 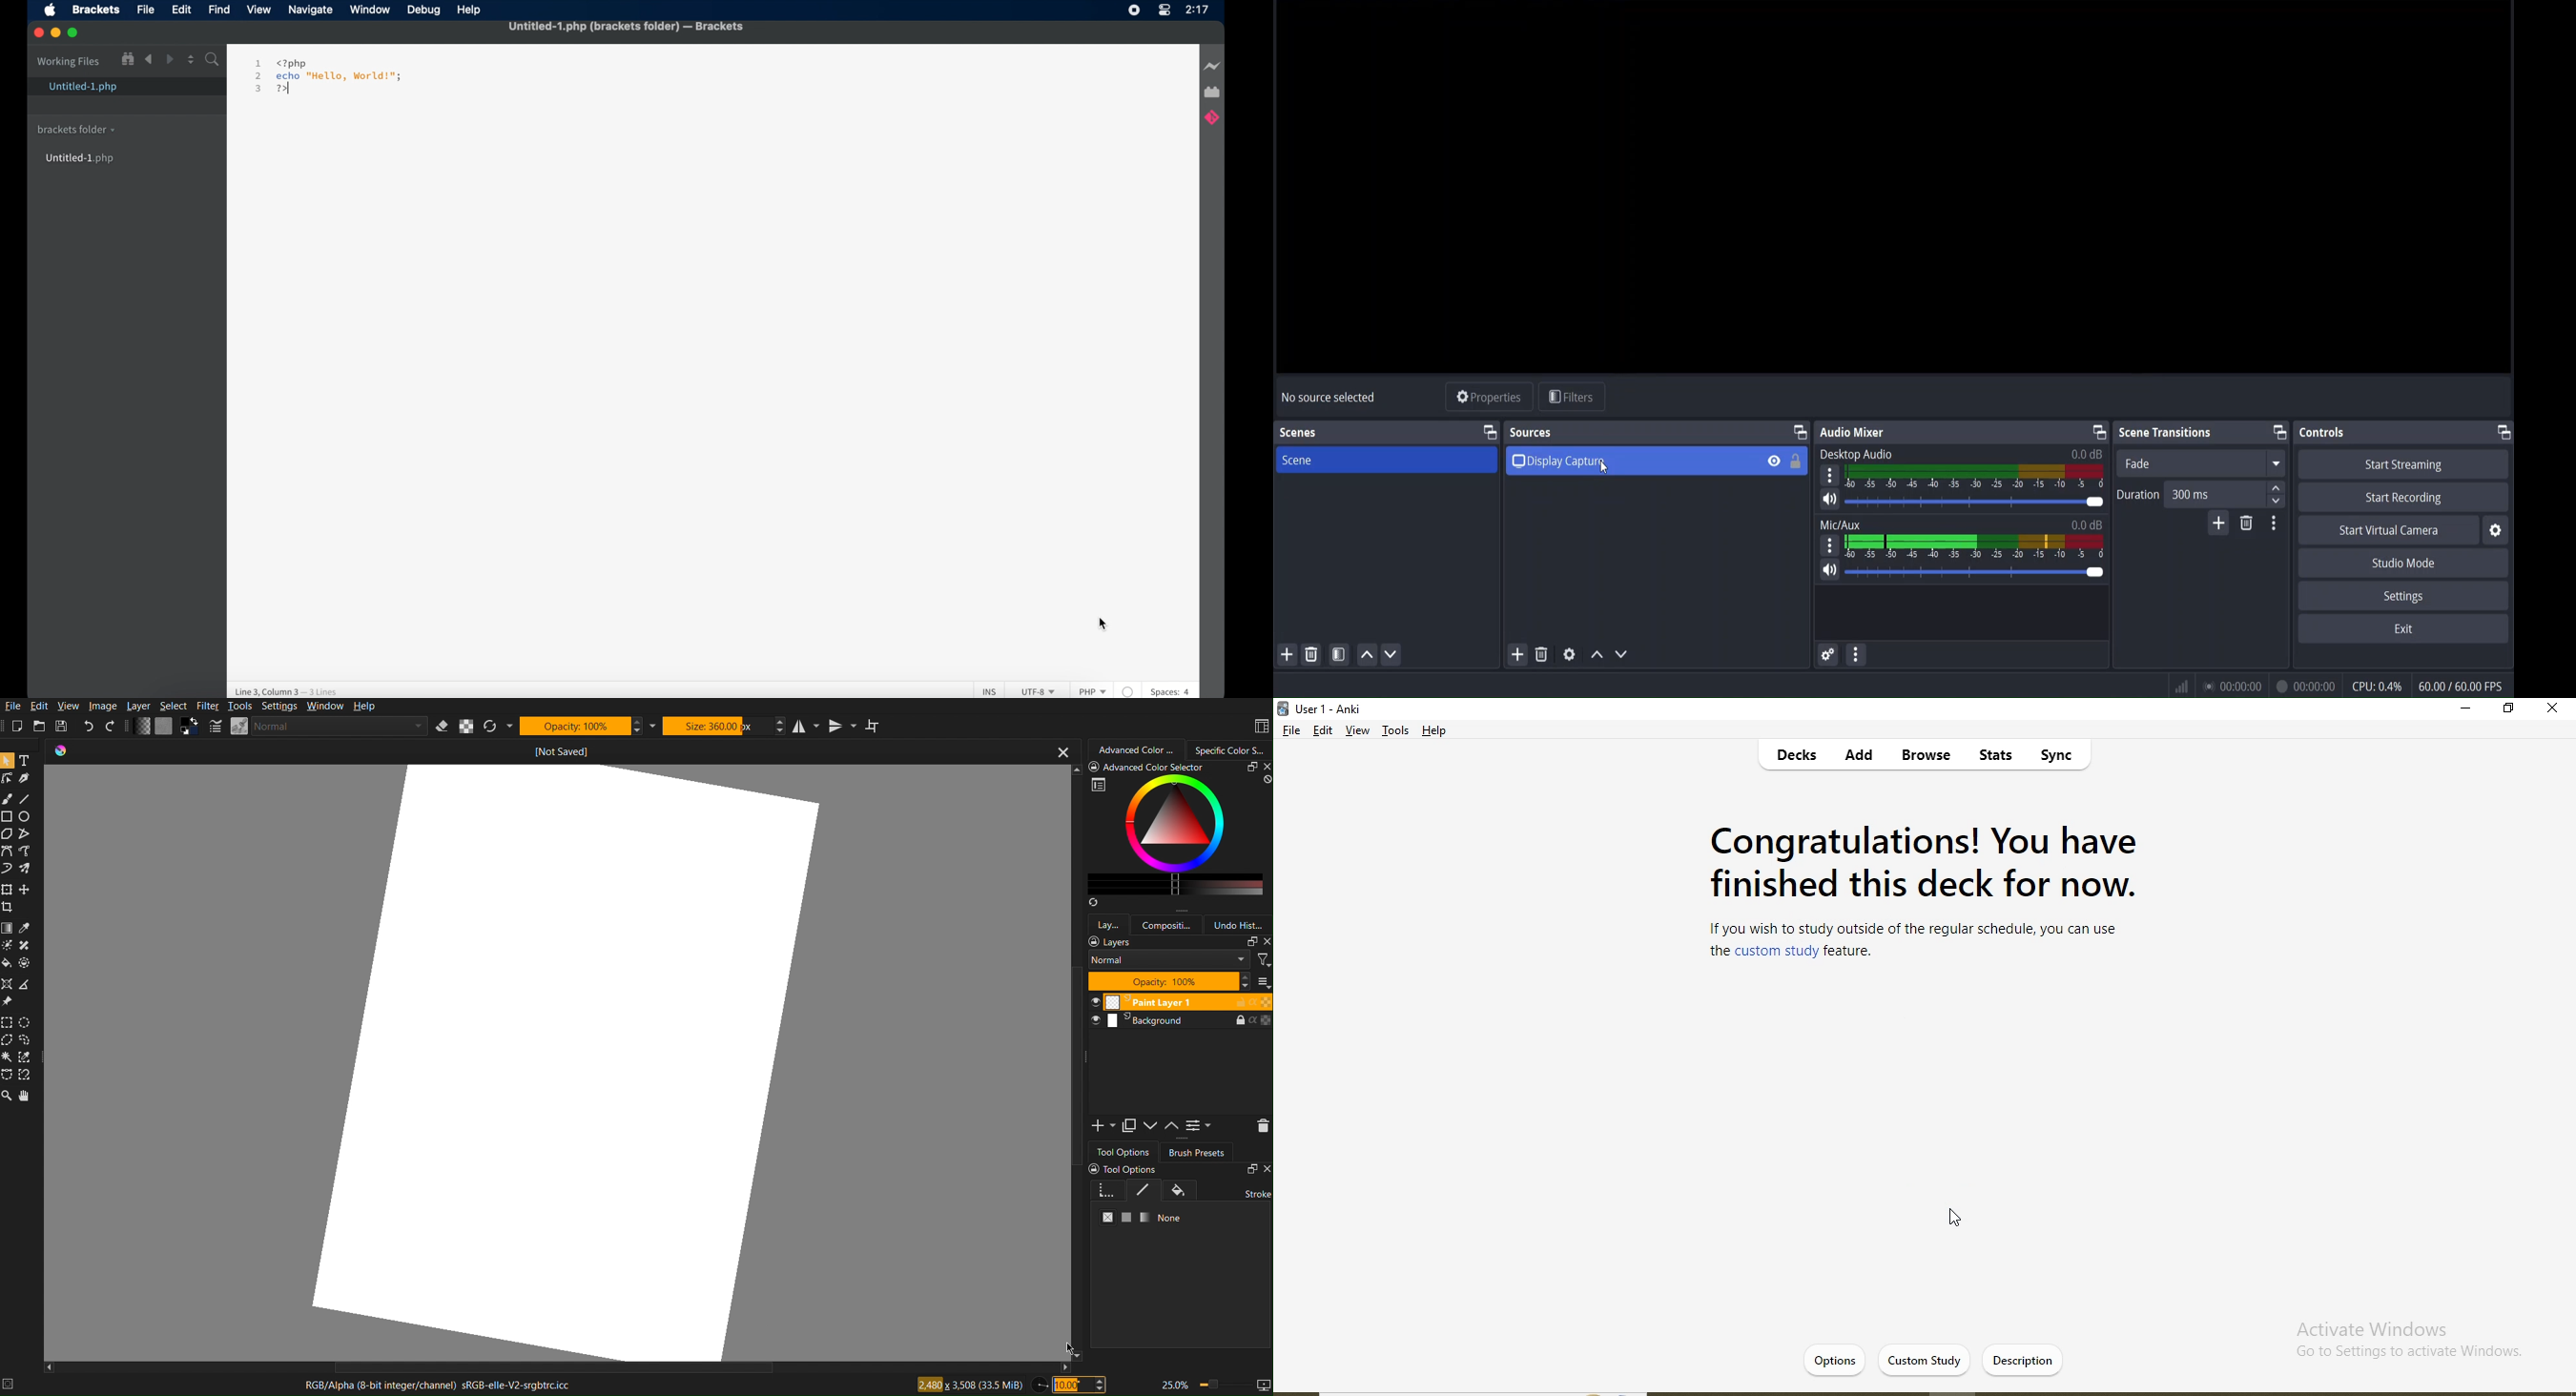 What do you see at coordinates (2139, 496) in the screenshot?
I see `Duration` at bounding box center [2139, 496].